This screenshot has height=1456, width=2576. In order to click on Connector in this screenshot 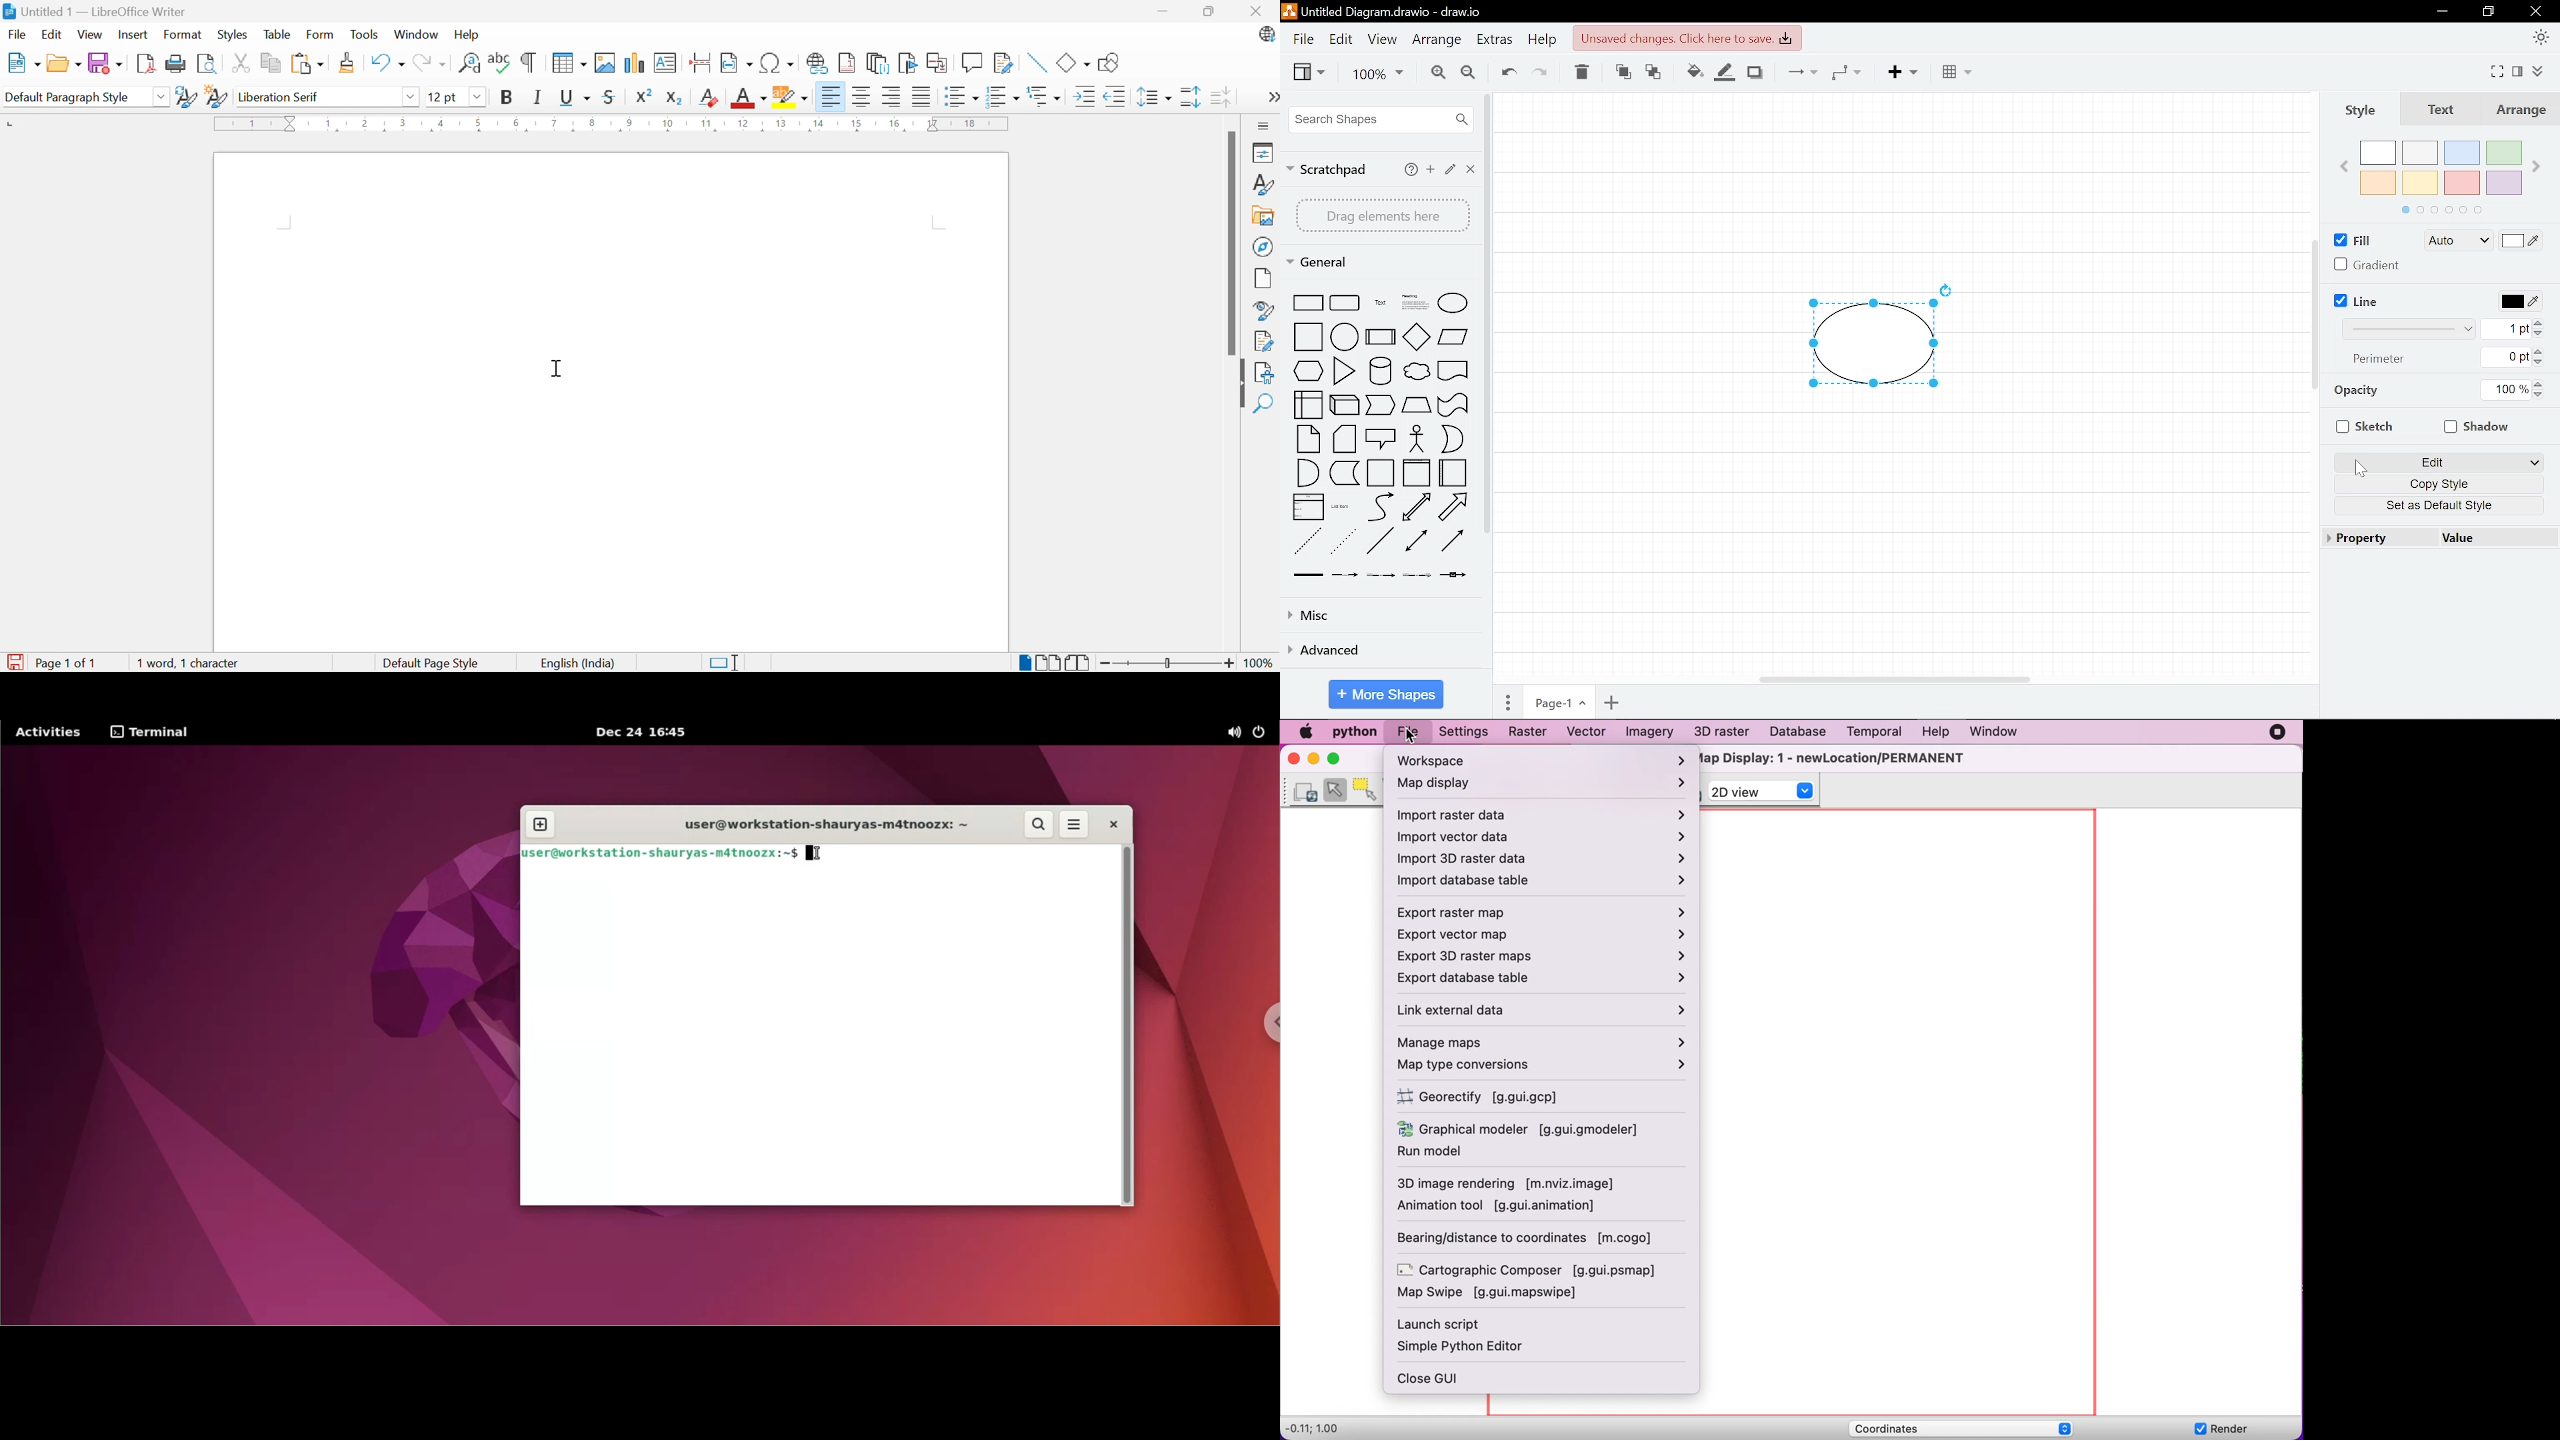, I will do `click(1798, 71)`.